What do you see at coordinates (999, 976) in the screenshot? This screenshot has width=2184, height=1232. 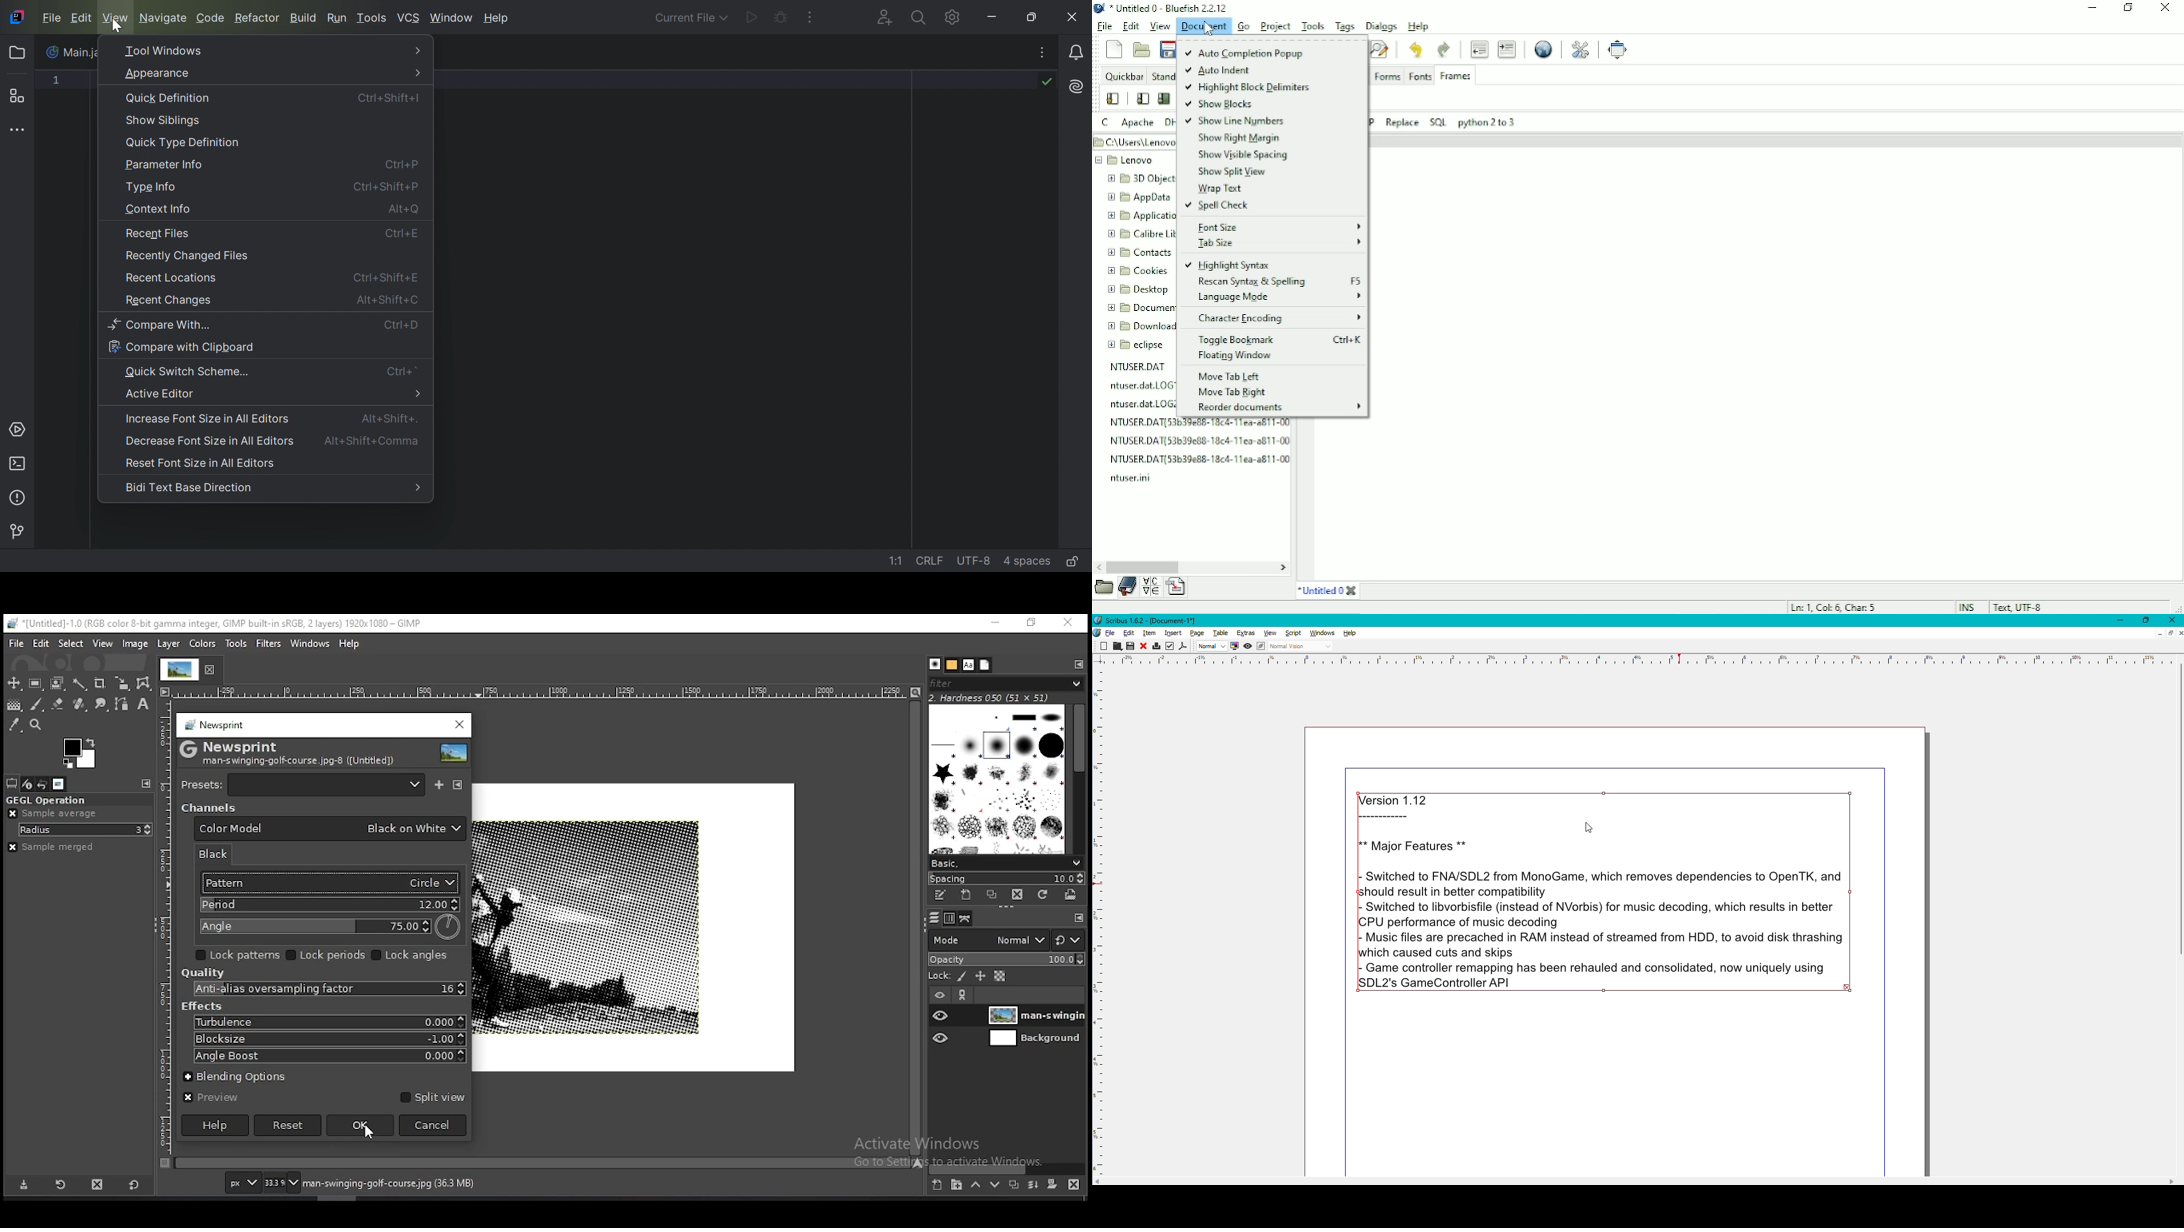 I see `lock alpha channel` at bounding box center [999, 976].